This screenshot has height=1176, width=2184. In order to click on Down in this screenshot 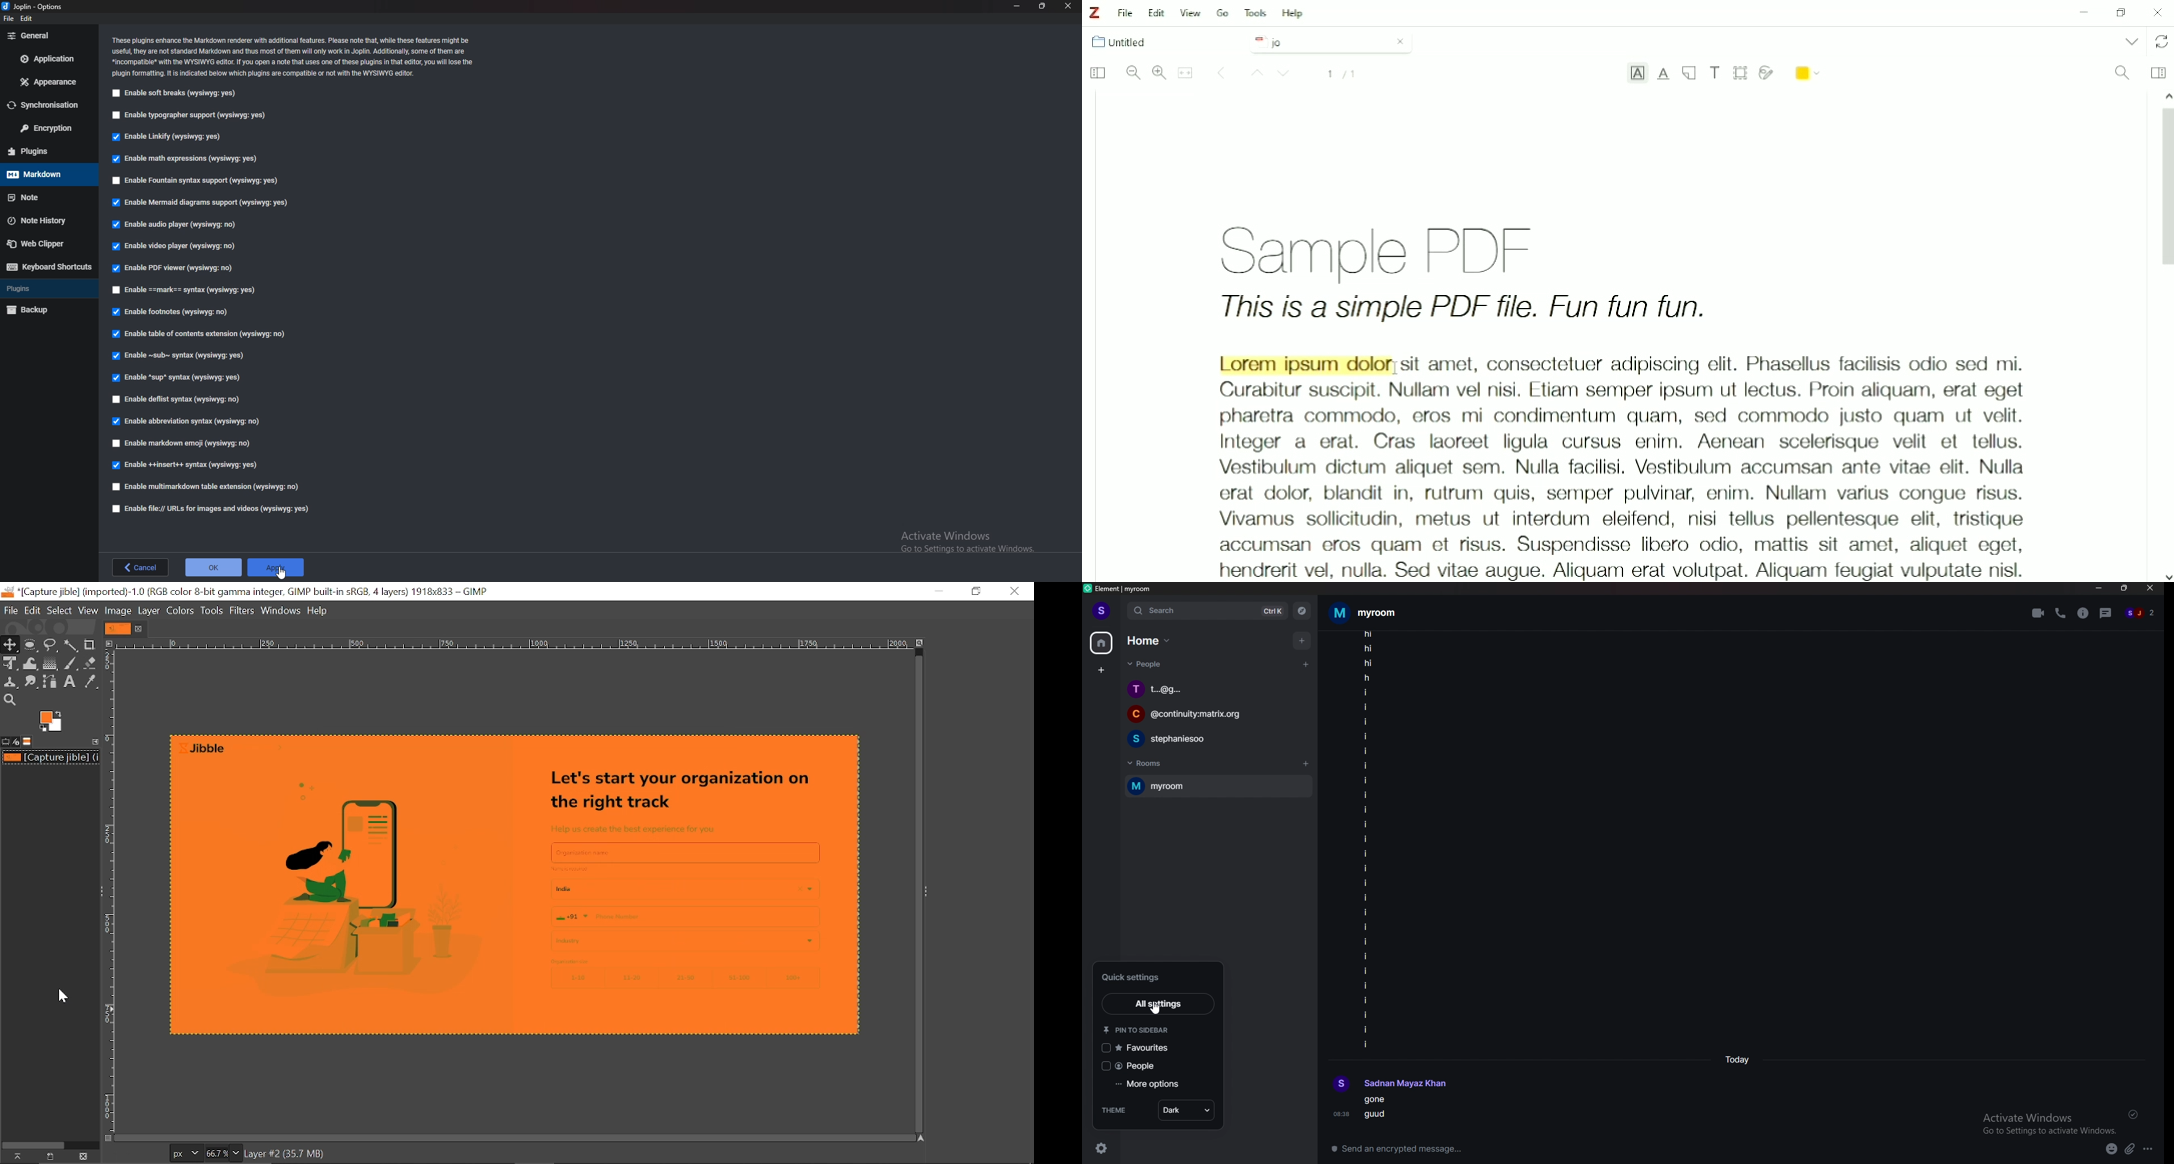, I will do `click(1286, 75)`.